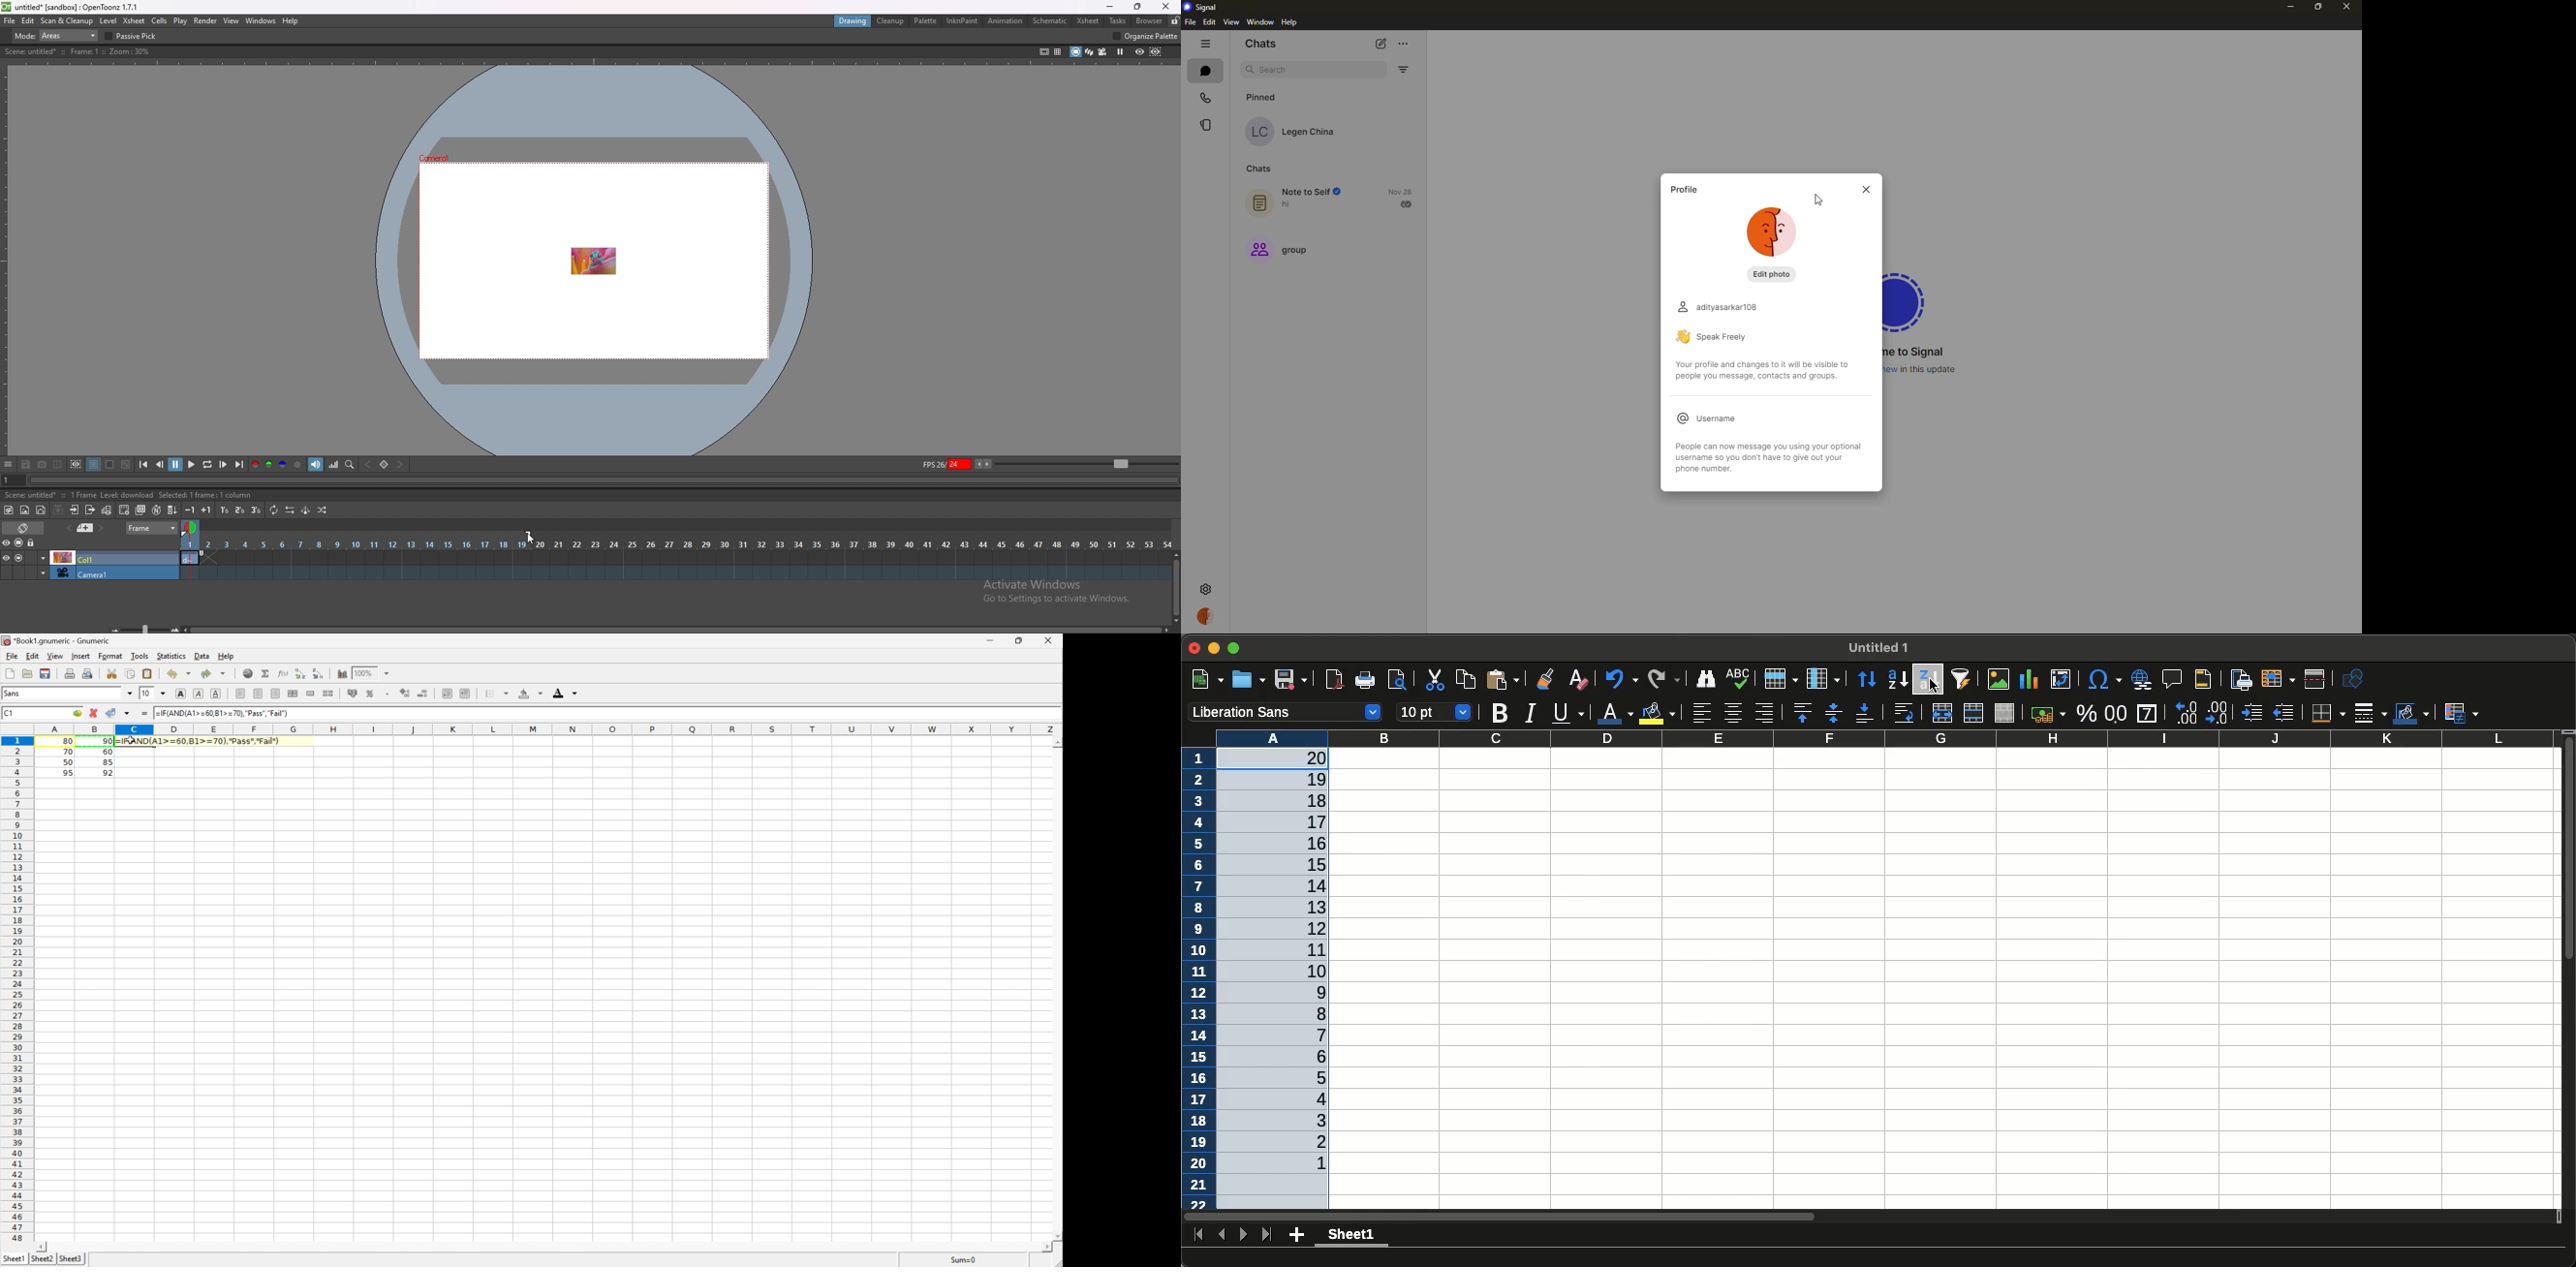  I want to click on 6, so click(1311, 863).